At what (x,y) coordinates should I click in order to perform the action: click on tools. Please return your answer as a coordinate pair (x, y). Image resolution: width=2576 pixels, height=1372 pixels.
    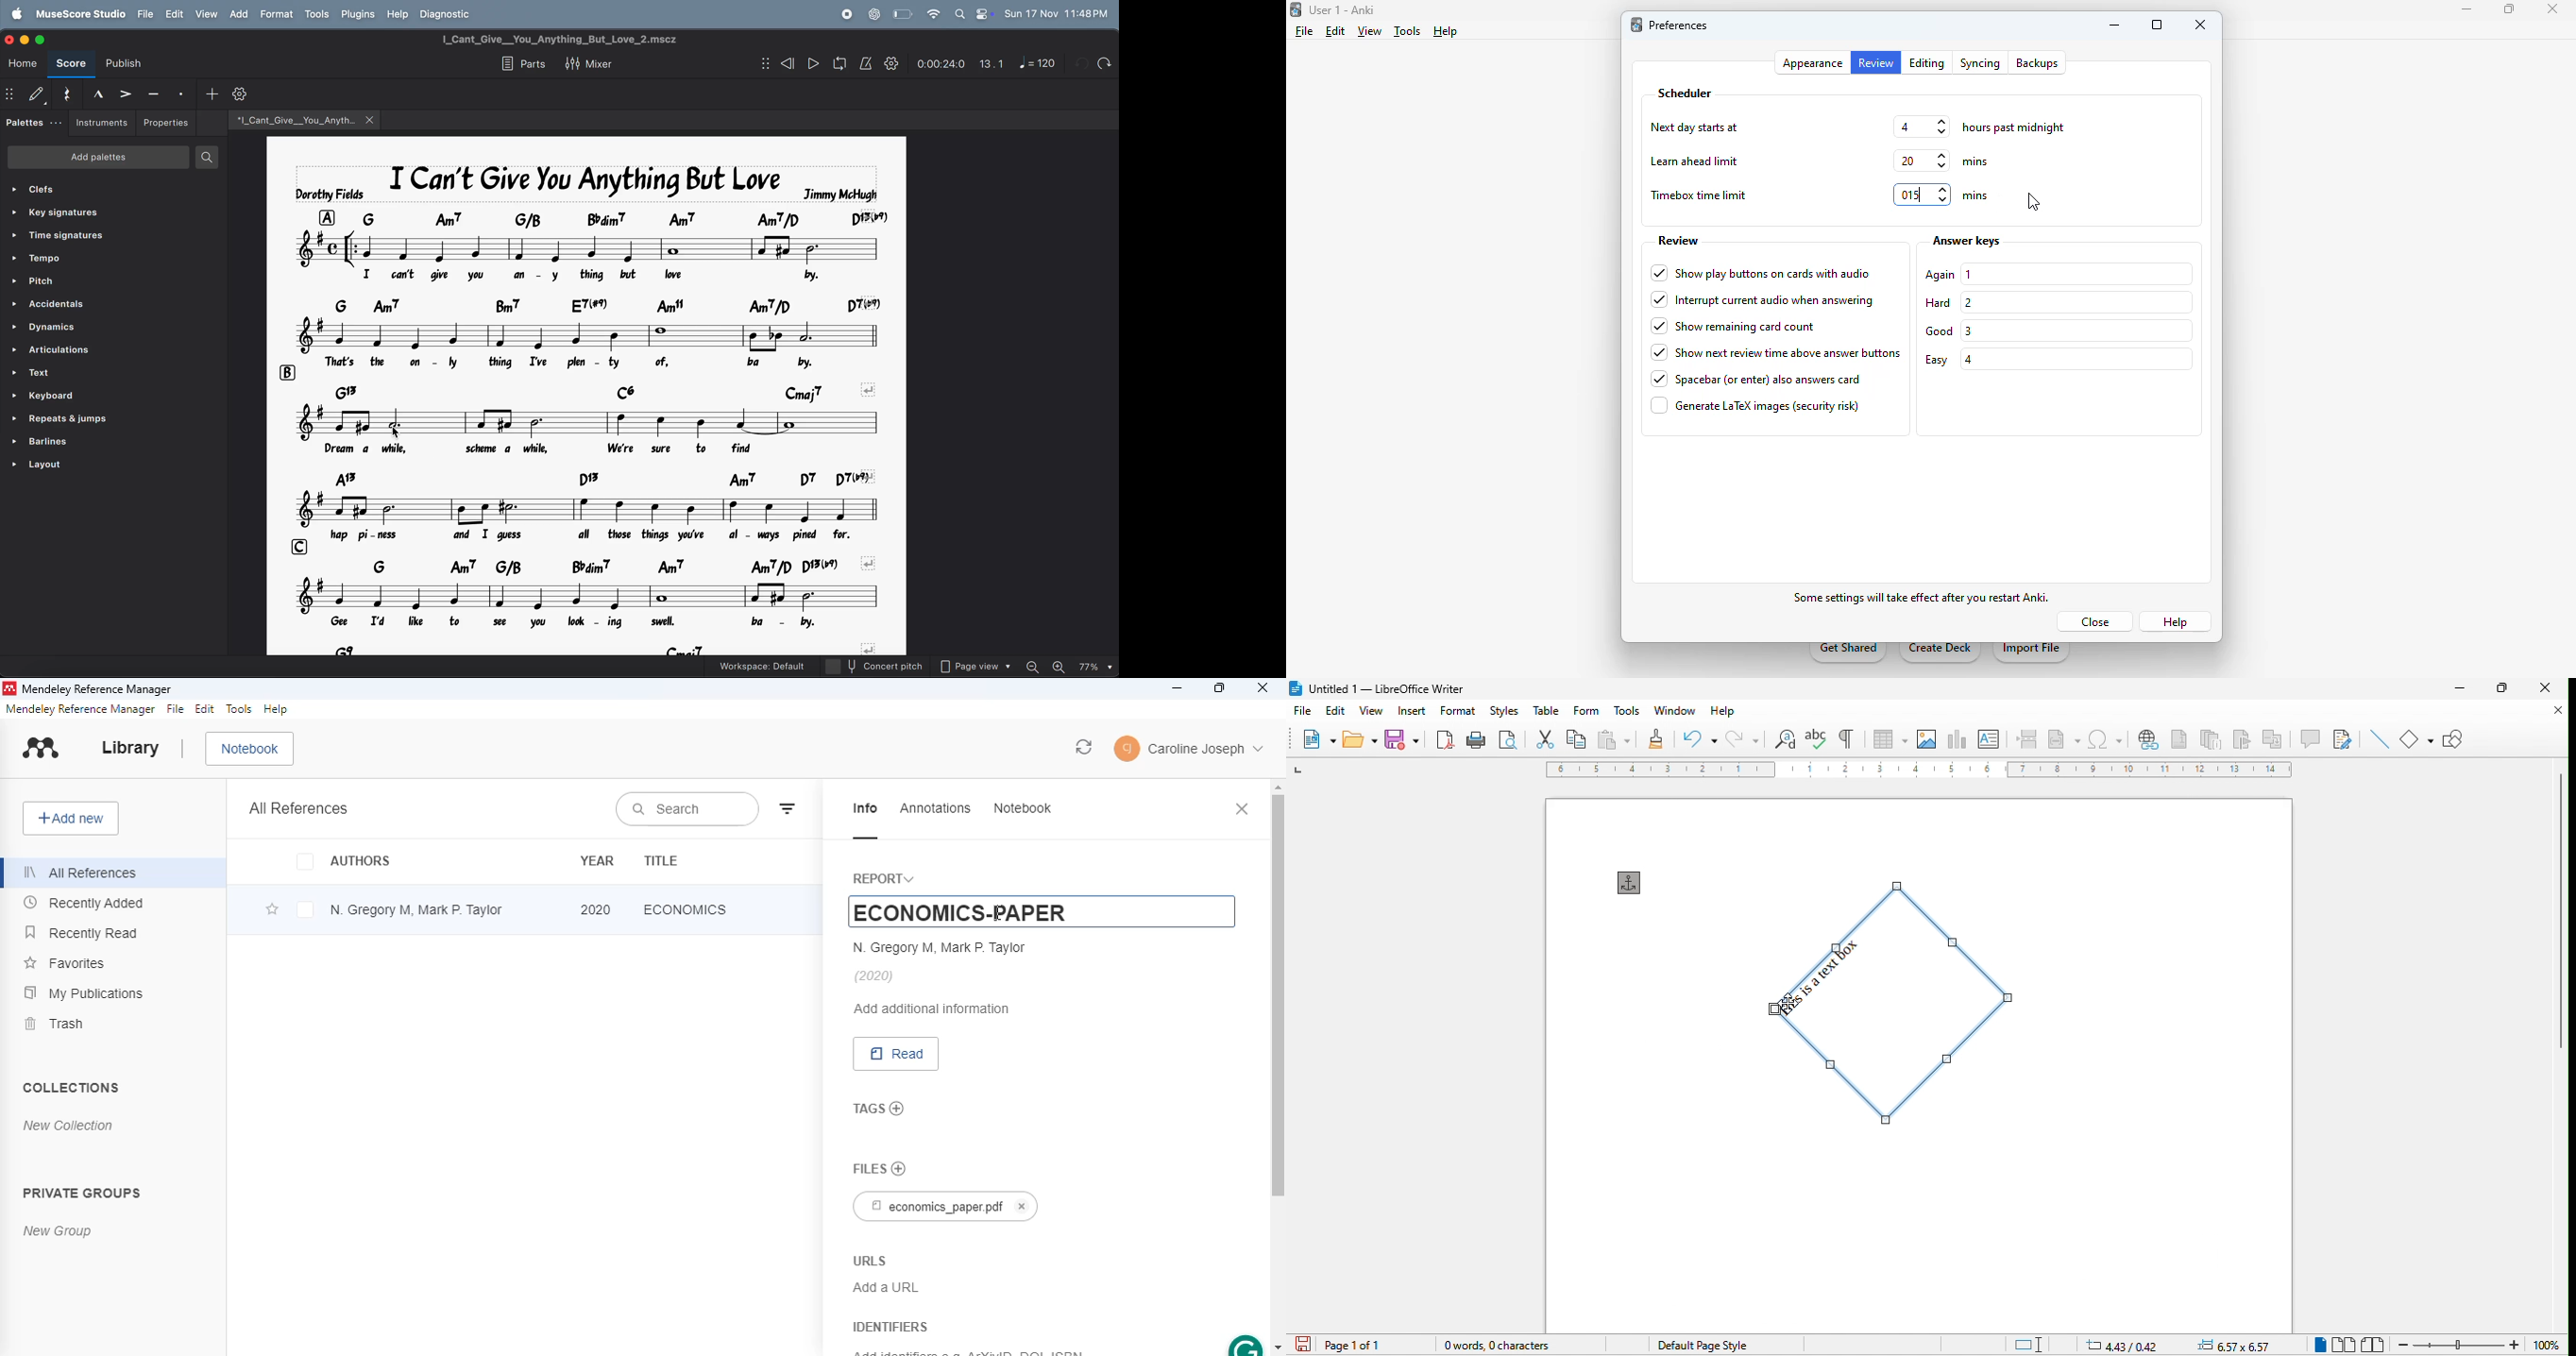
    Looking at the image, I should click on (1407, 31).